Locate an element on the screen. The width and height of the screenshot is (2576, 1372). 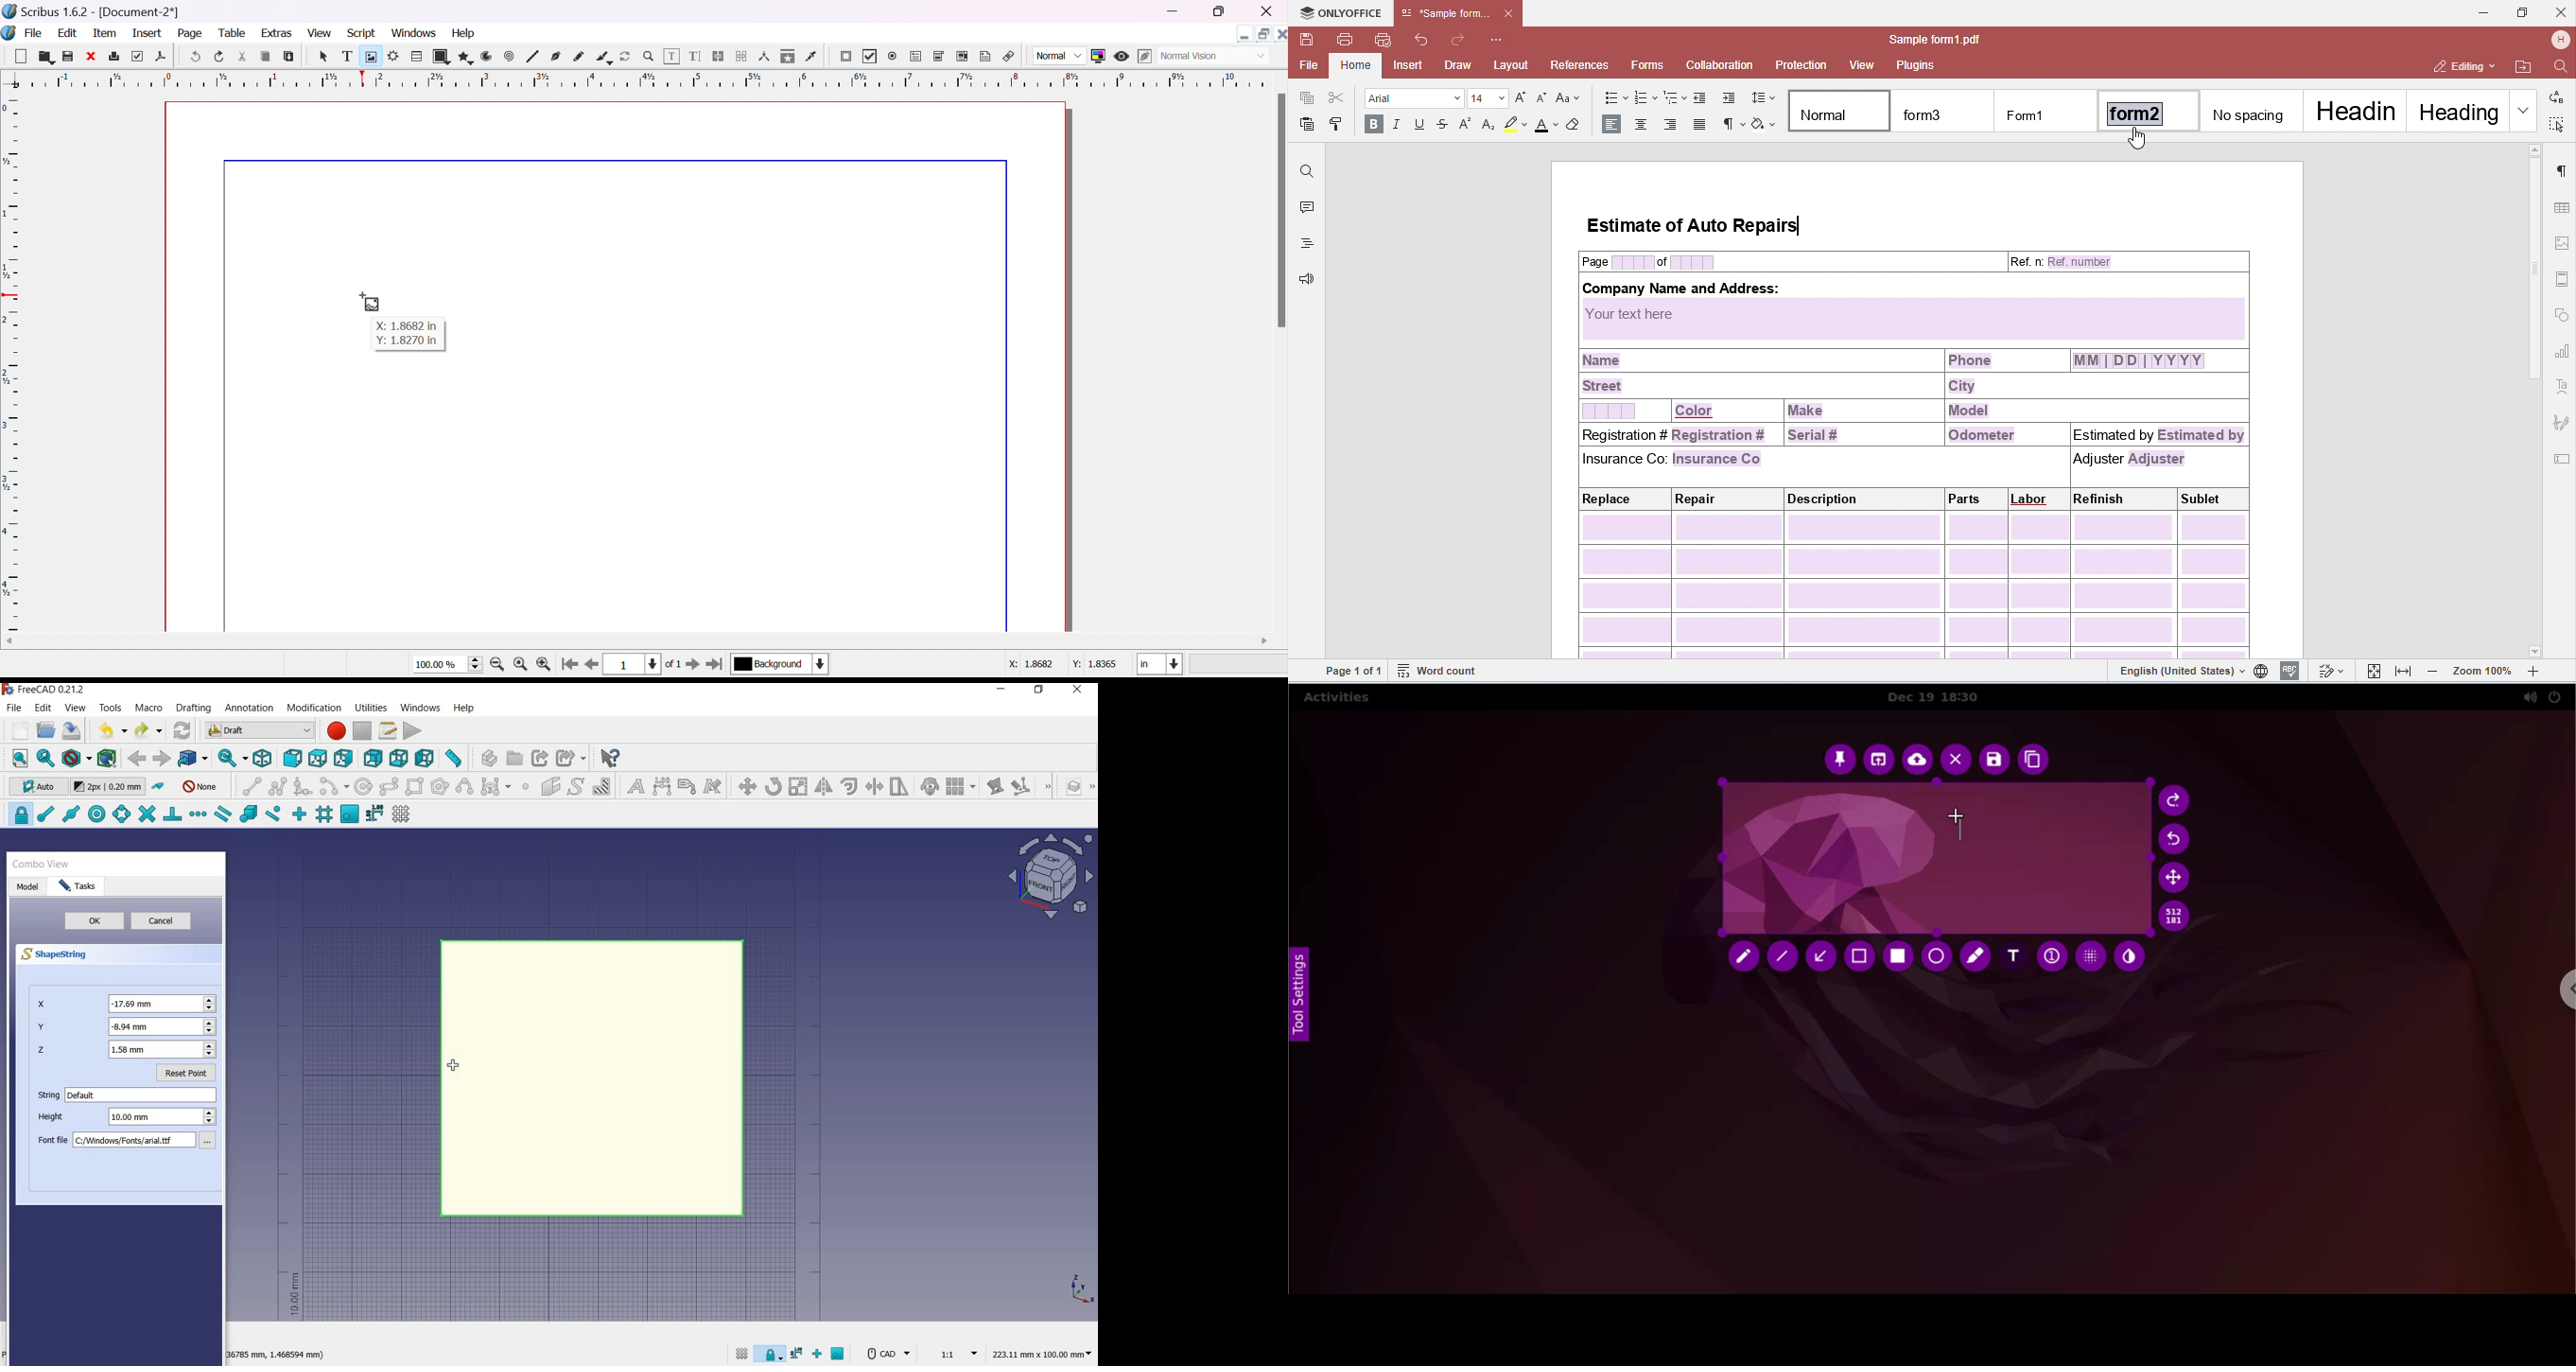
circle is located at coordinates (364, 787).